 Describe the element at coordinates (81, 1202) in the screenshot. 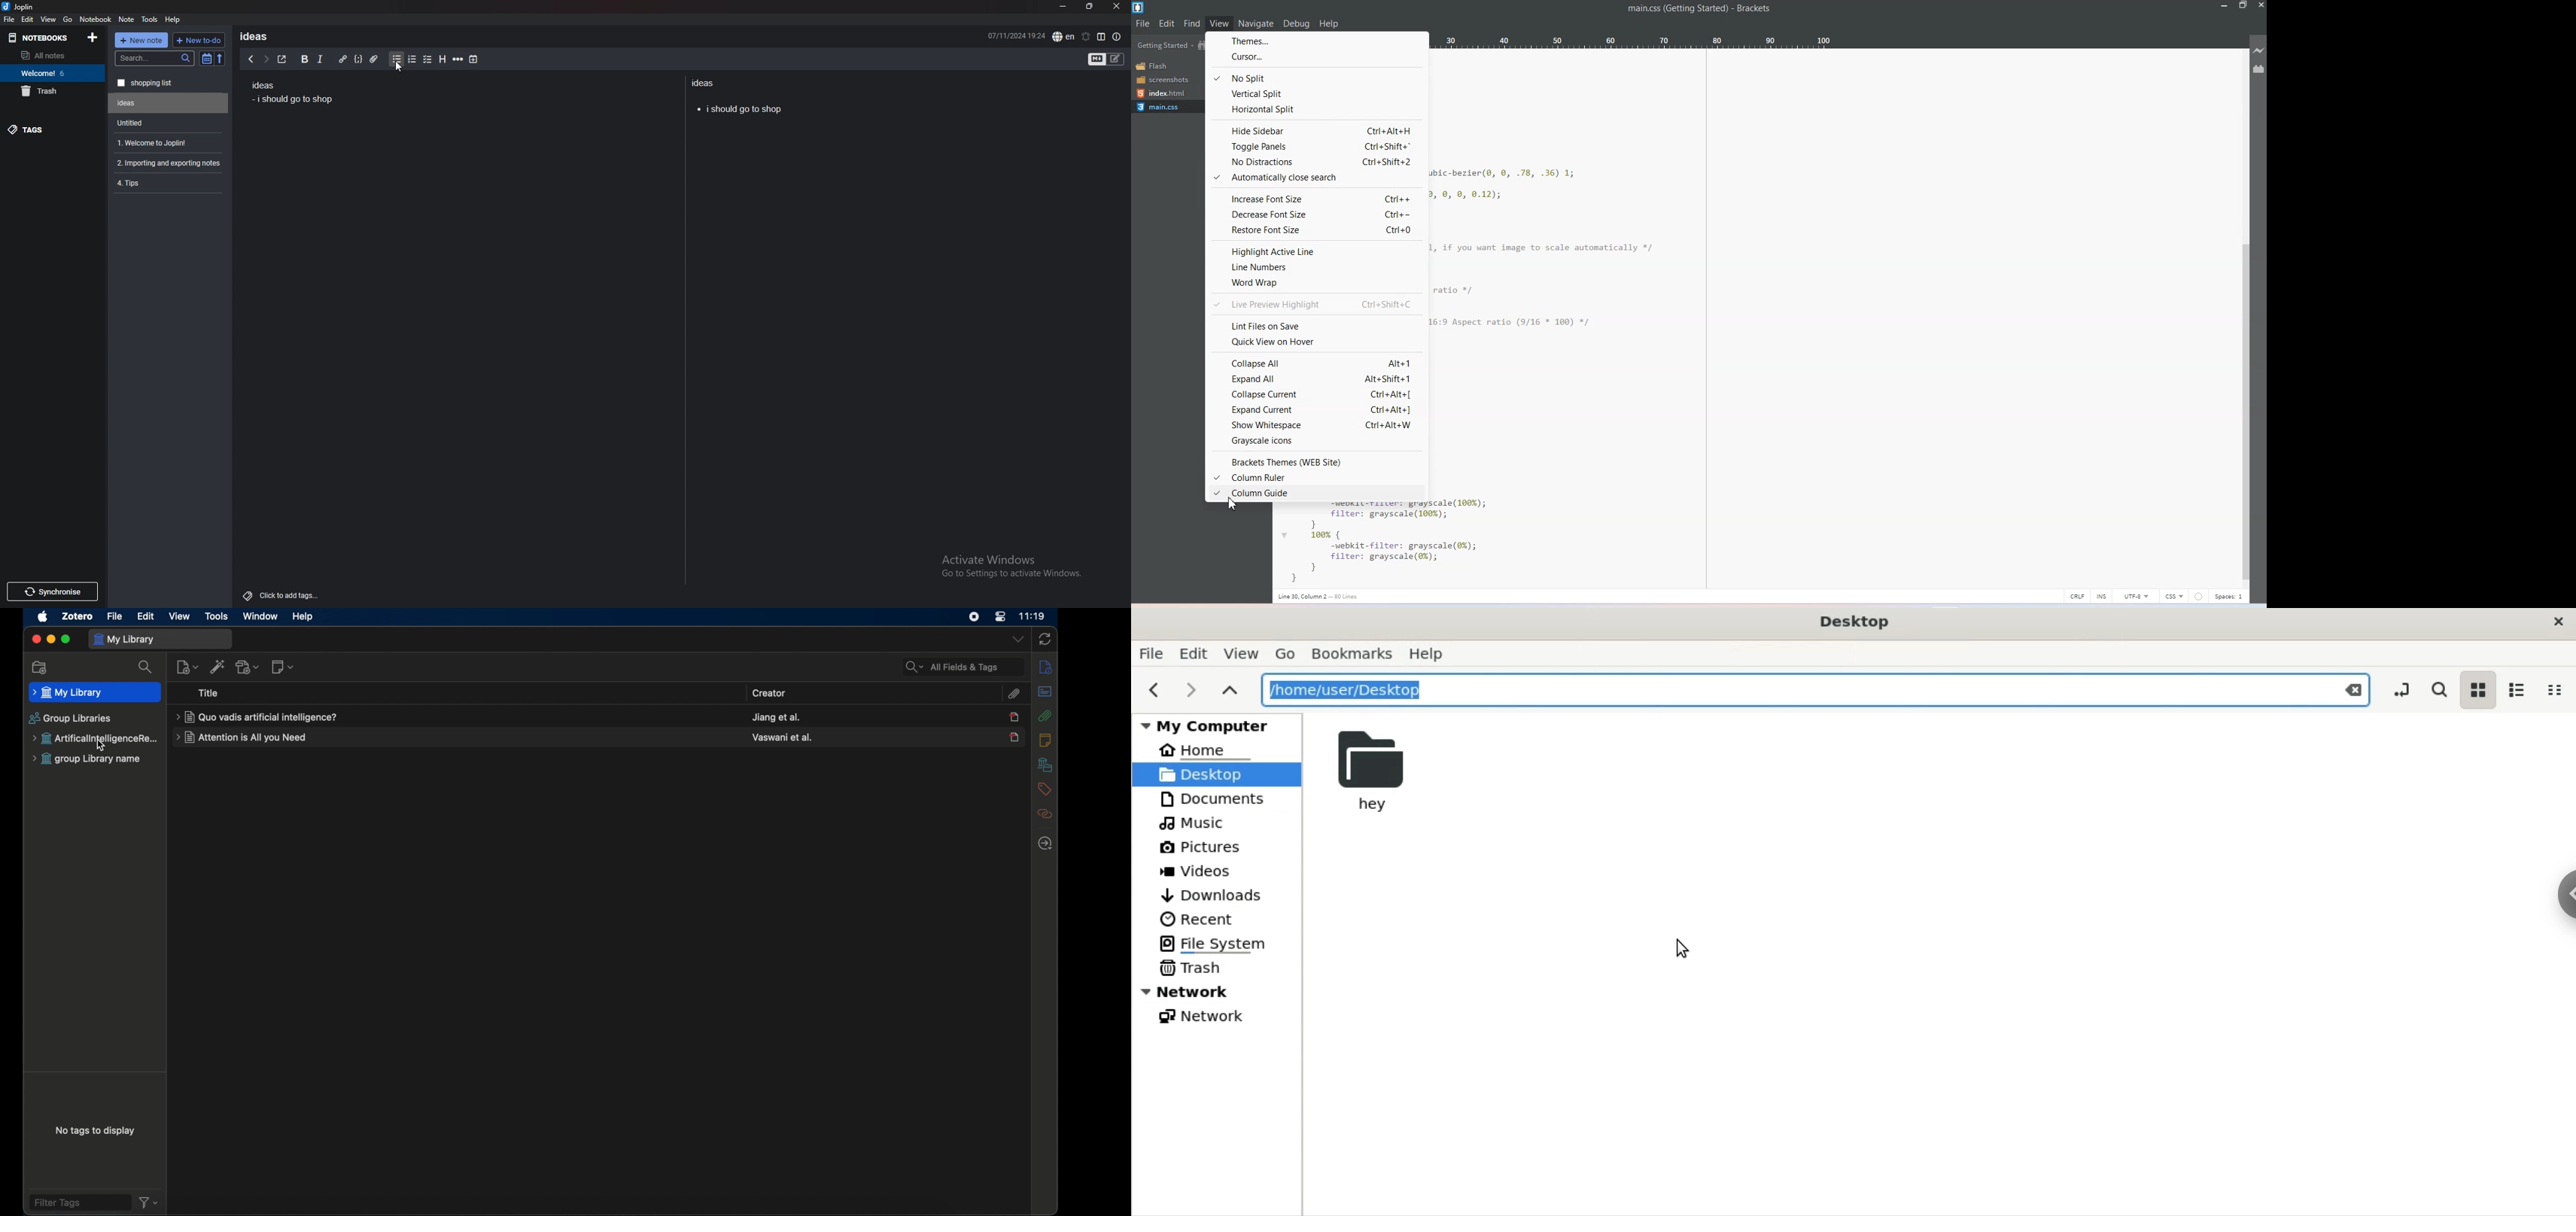

I see `filter tags field` at that location.